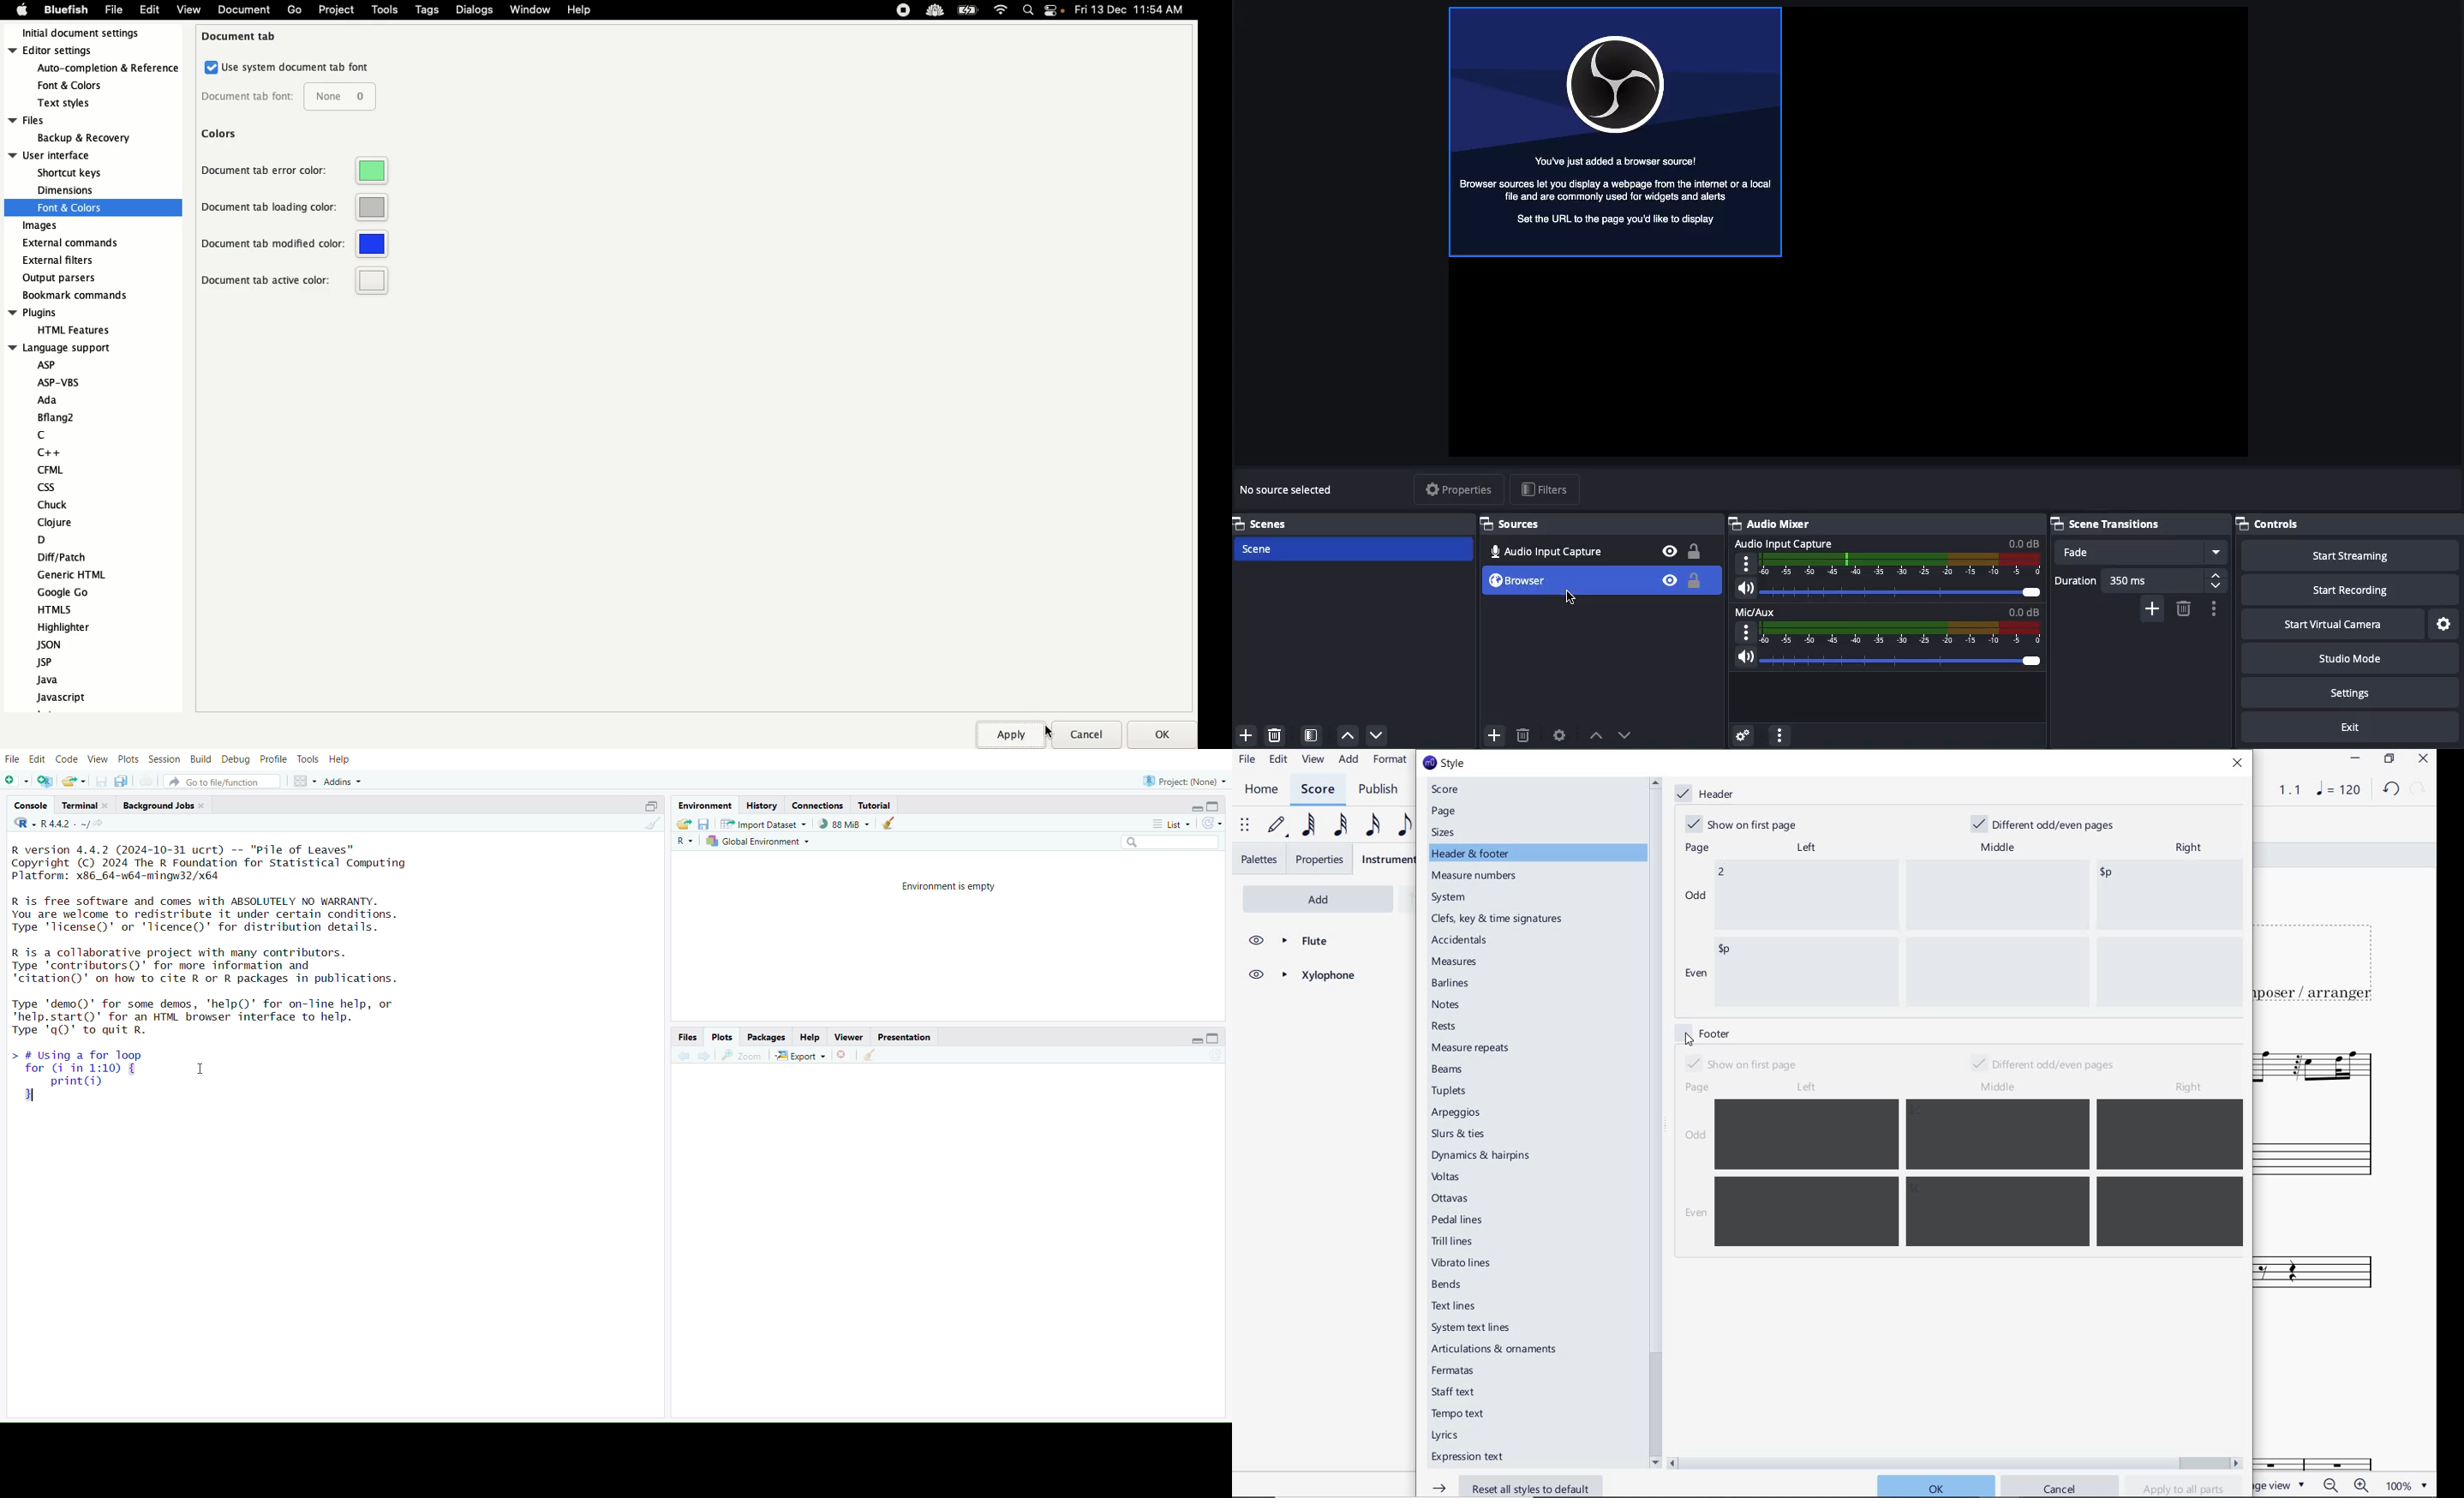 The image size is (2464, 1512). What do you see at coordinates (2347, 692) in the screenshot?
I see `Settings` at bounding box center [2347, 692].